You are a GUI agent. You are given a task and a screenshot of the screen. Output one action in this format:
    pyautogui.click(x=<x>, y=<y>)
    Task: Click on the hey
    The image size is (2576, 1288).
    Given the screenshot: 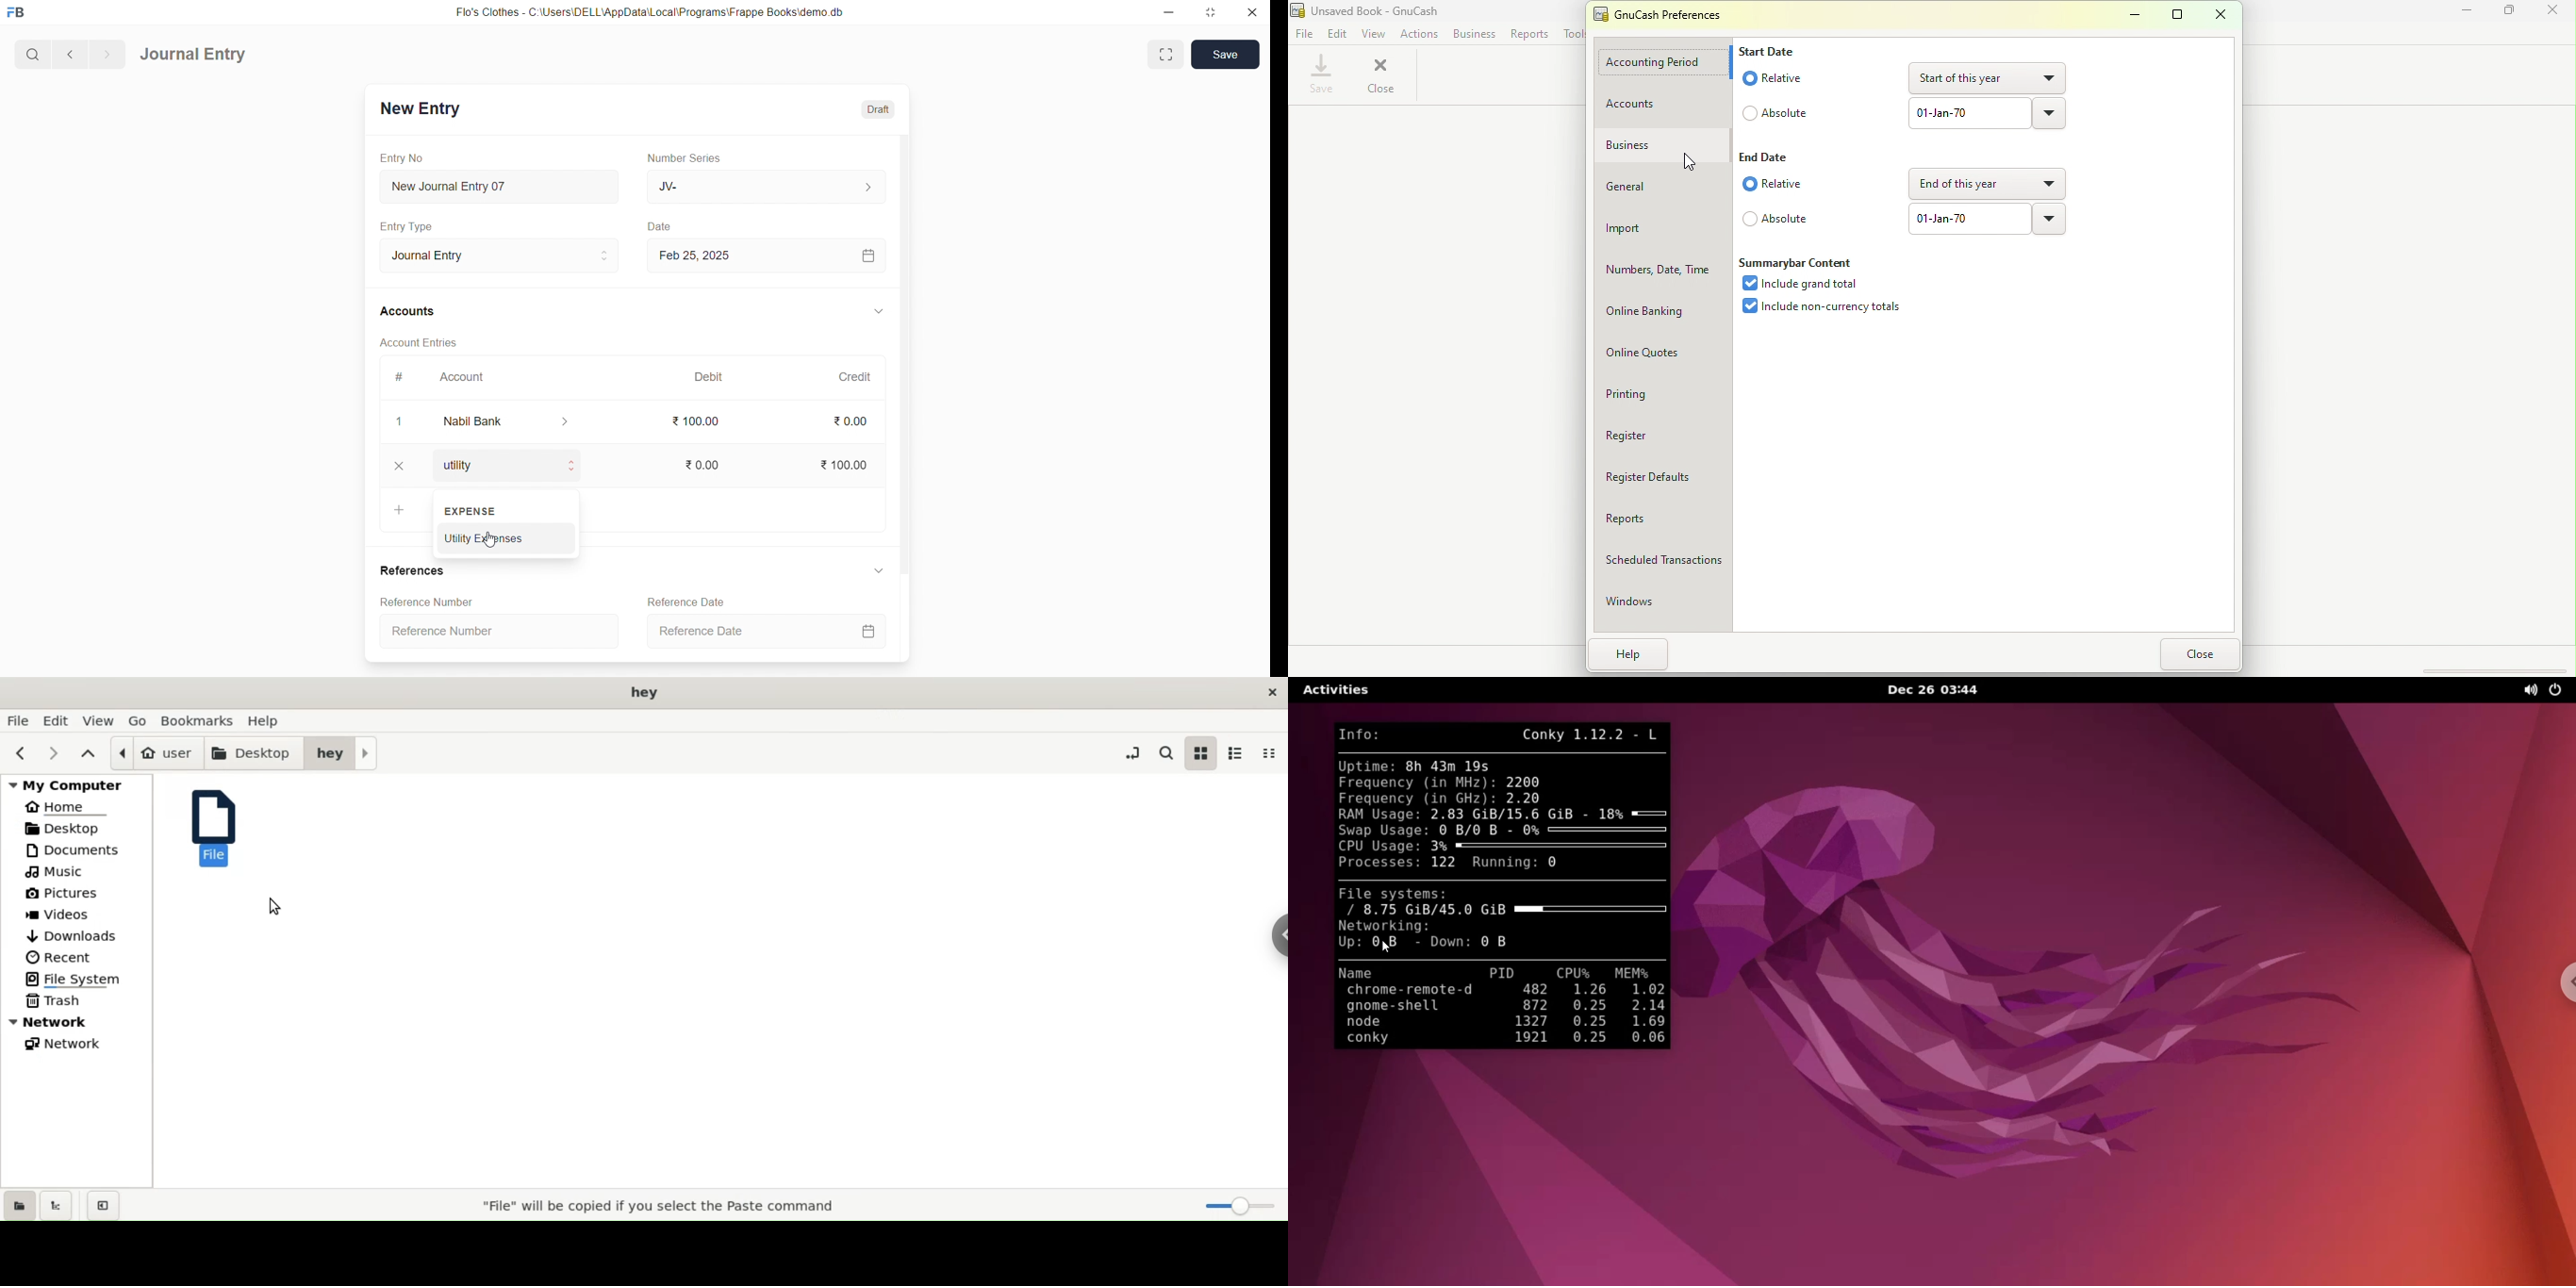 What is the action you would take?
    pyautogui.click(x=342, y=752)
    